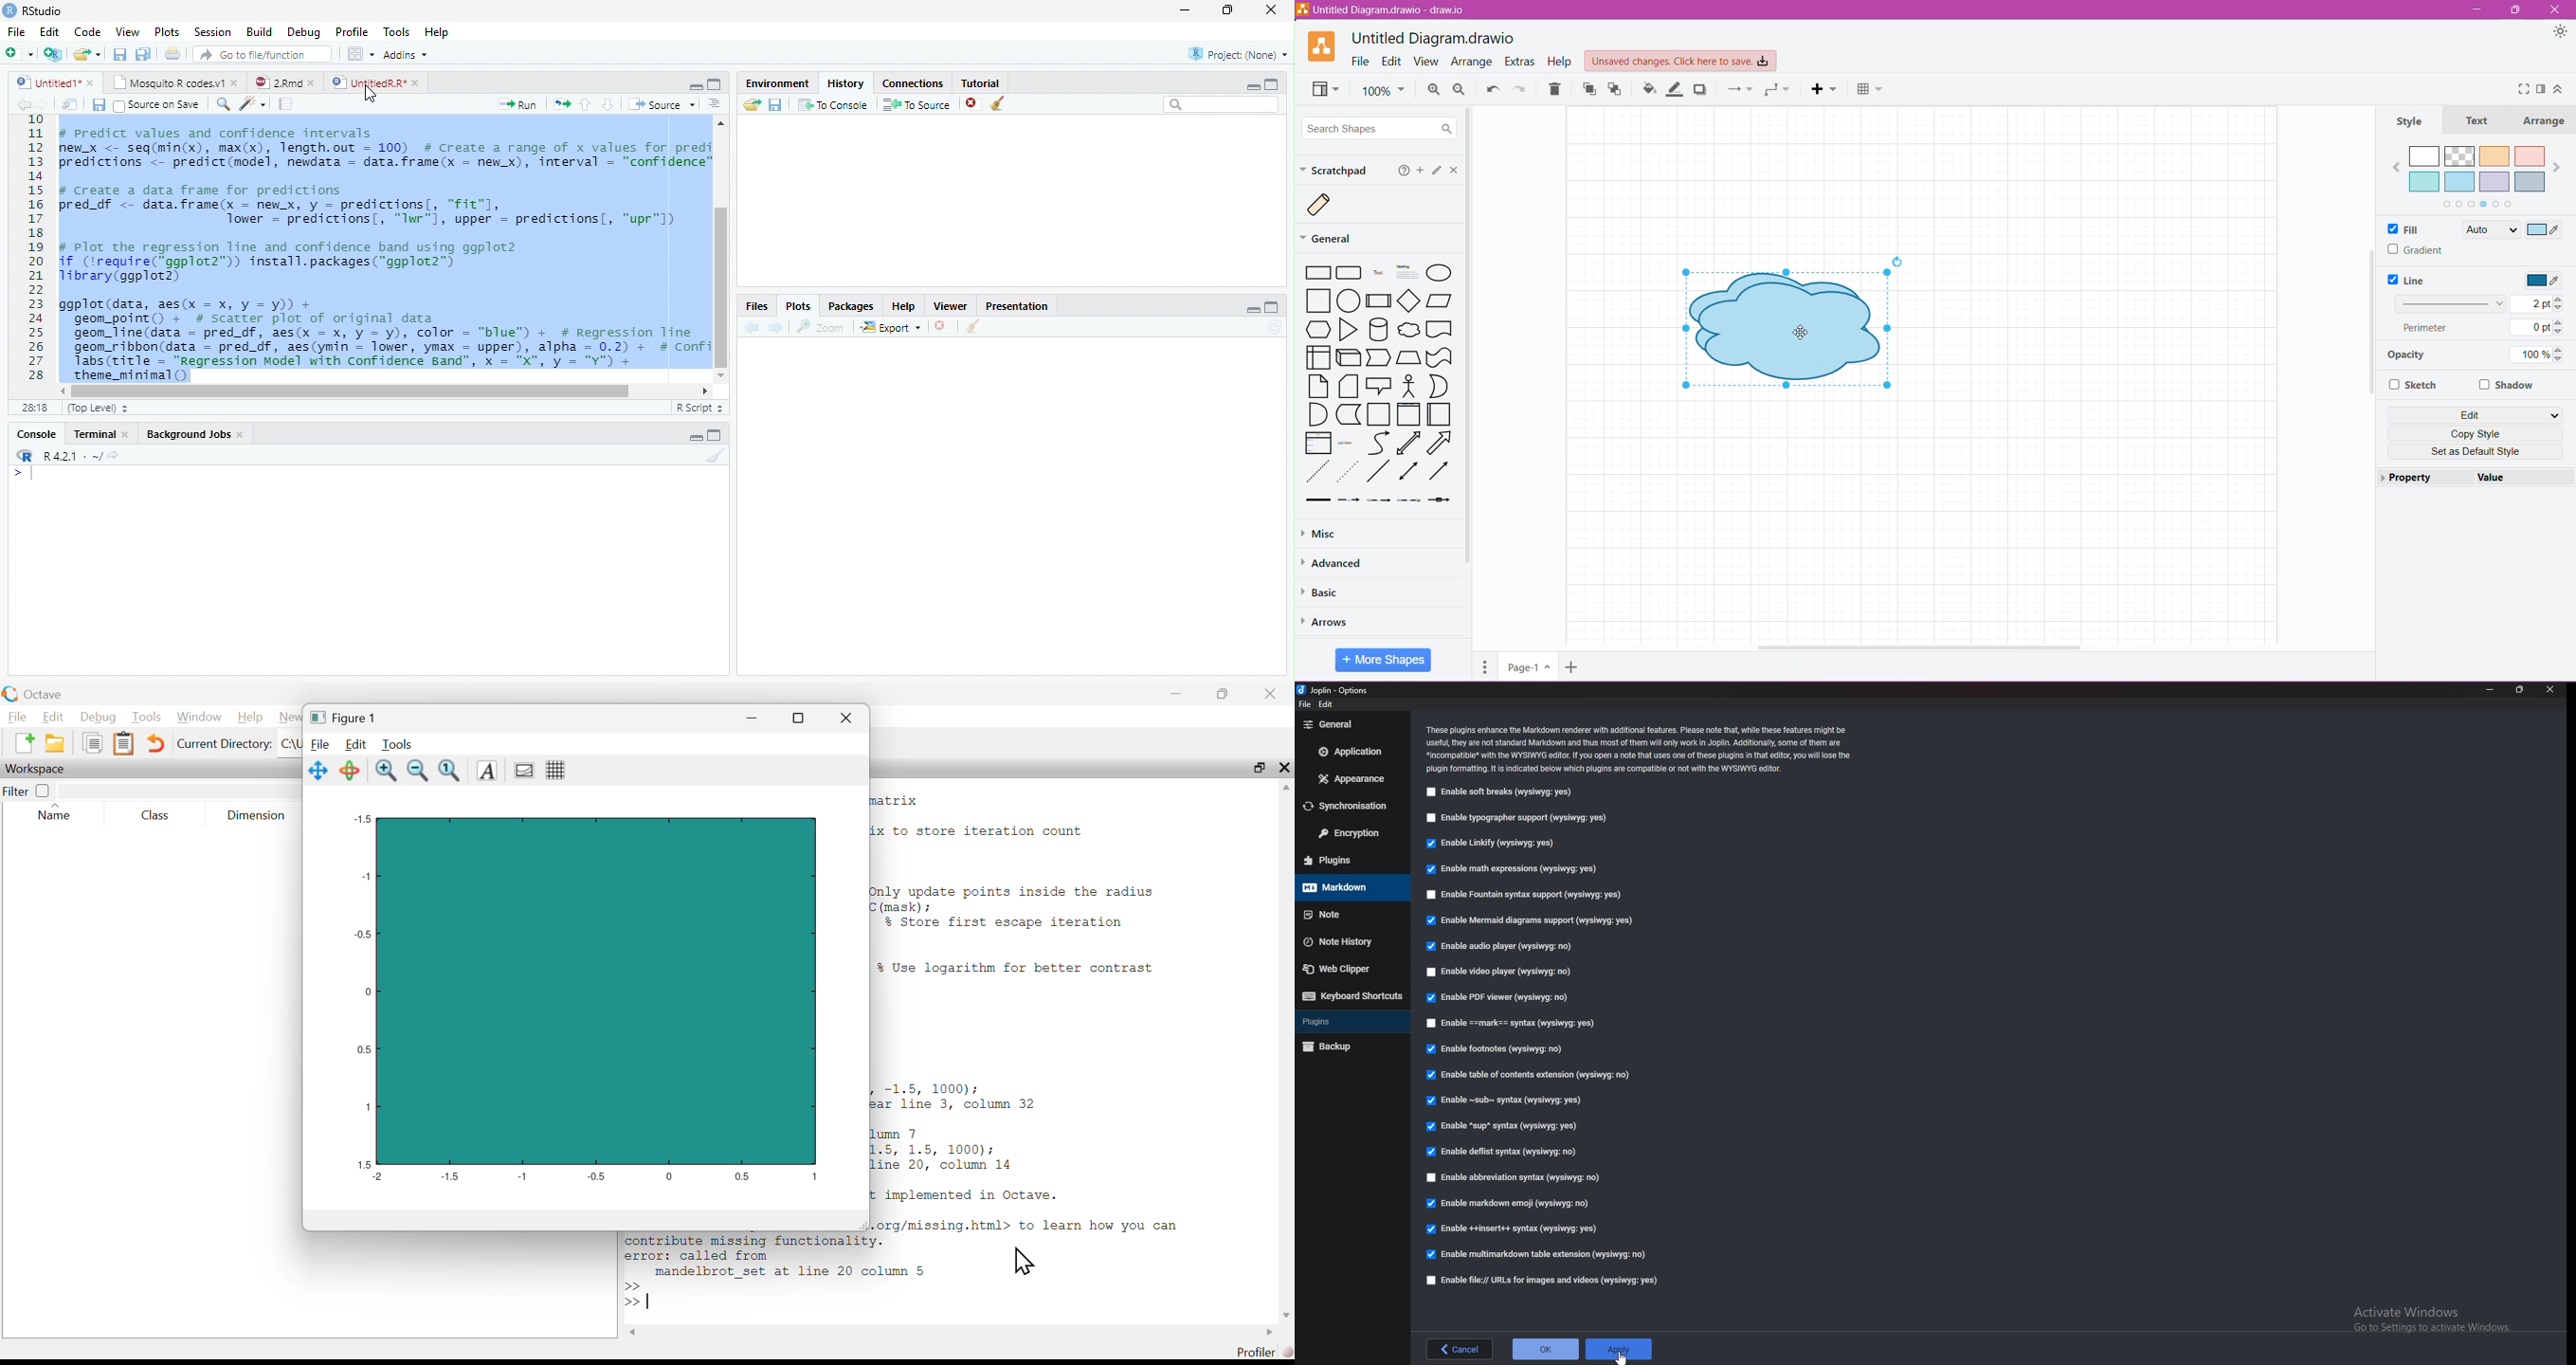  What do you see at coordinates (214, 31) in the screenshot?
I see `Session` at bounding box center [214, 31].